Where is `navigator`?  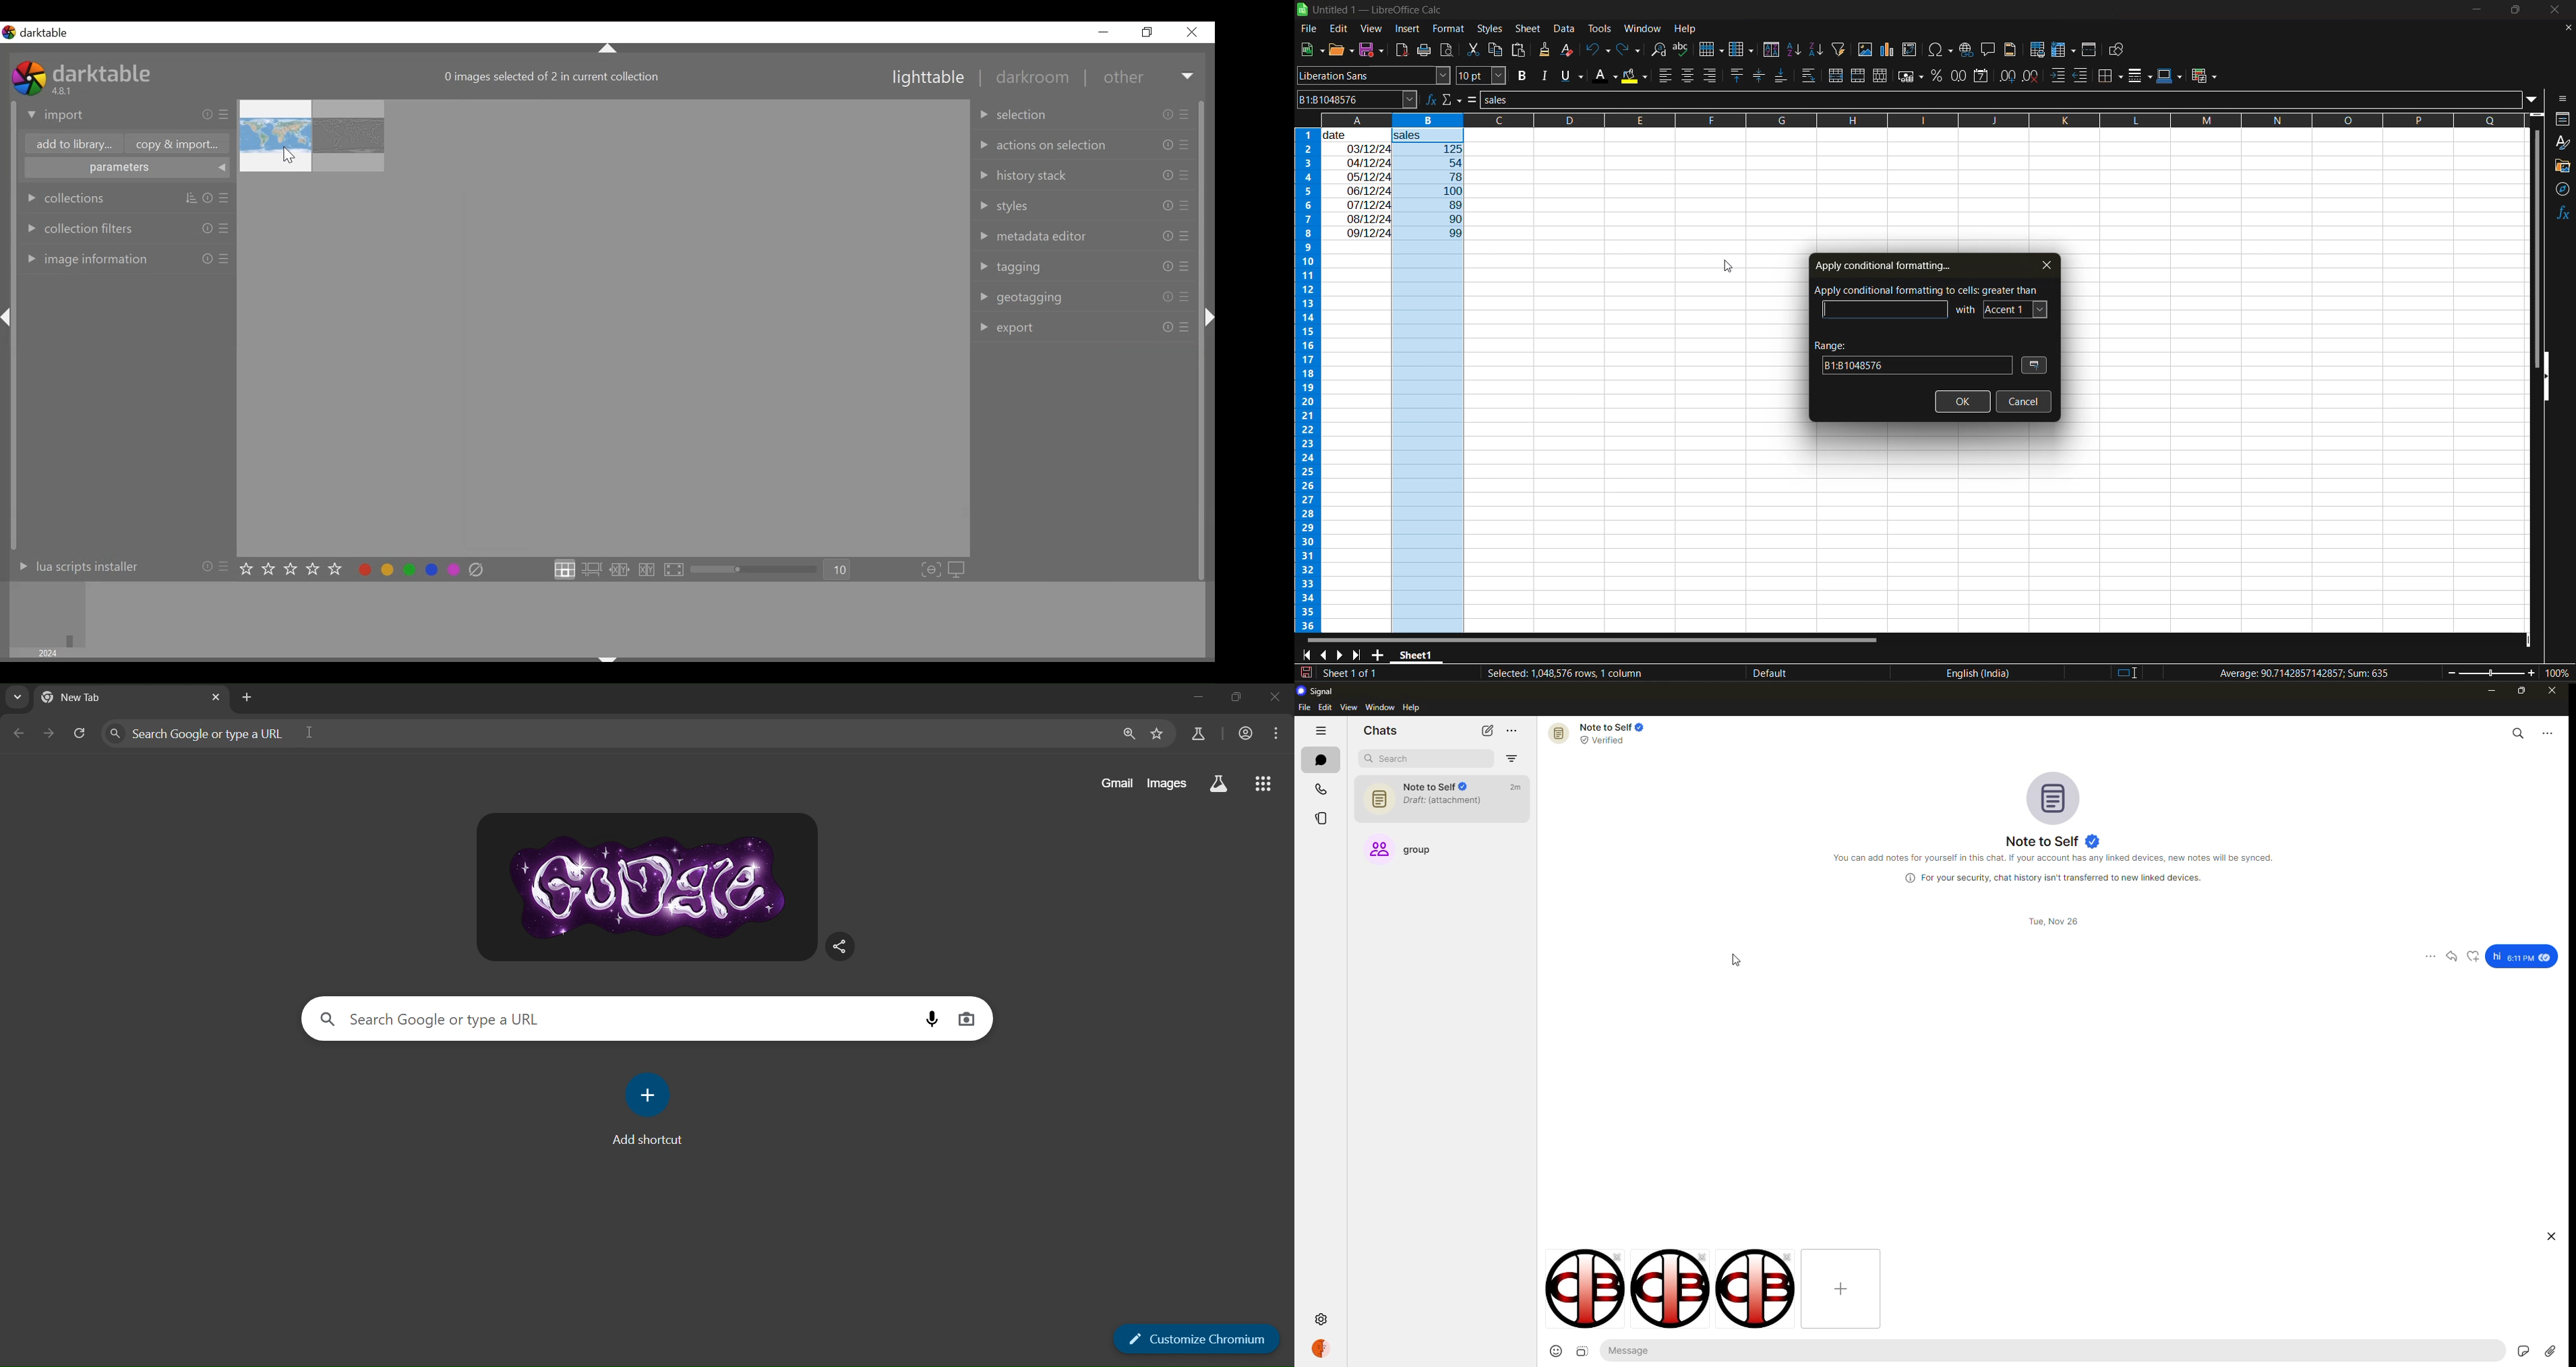
navigator is located at coordinates (2563, 192).